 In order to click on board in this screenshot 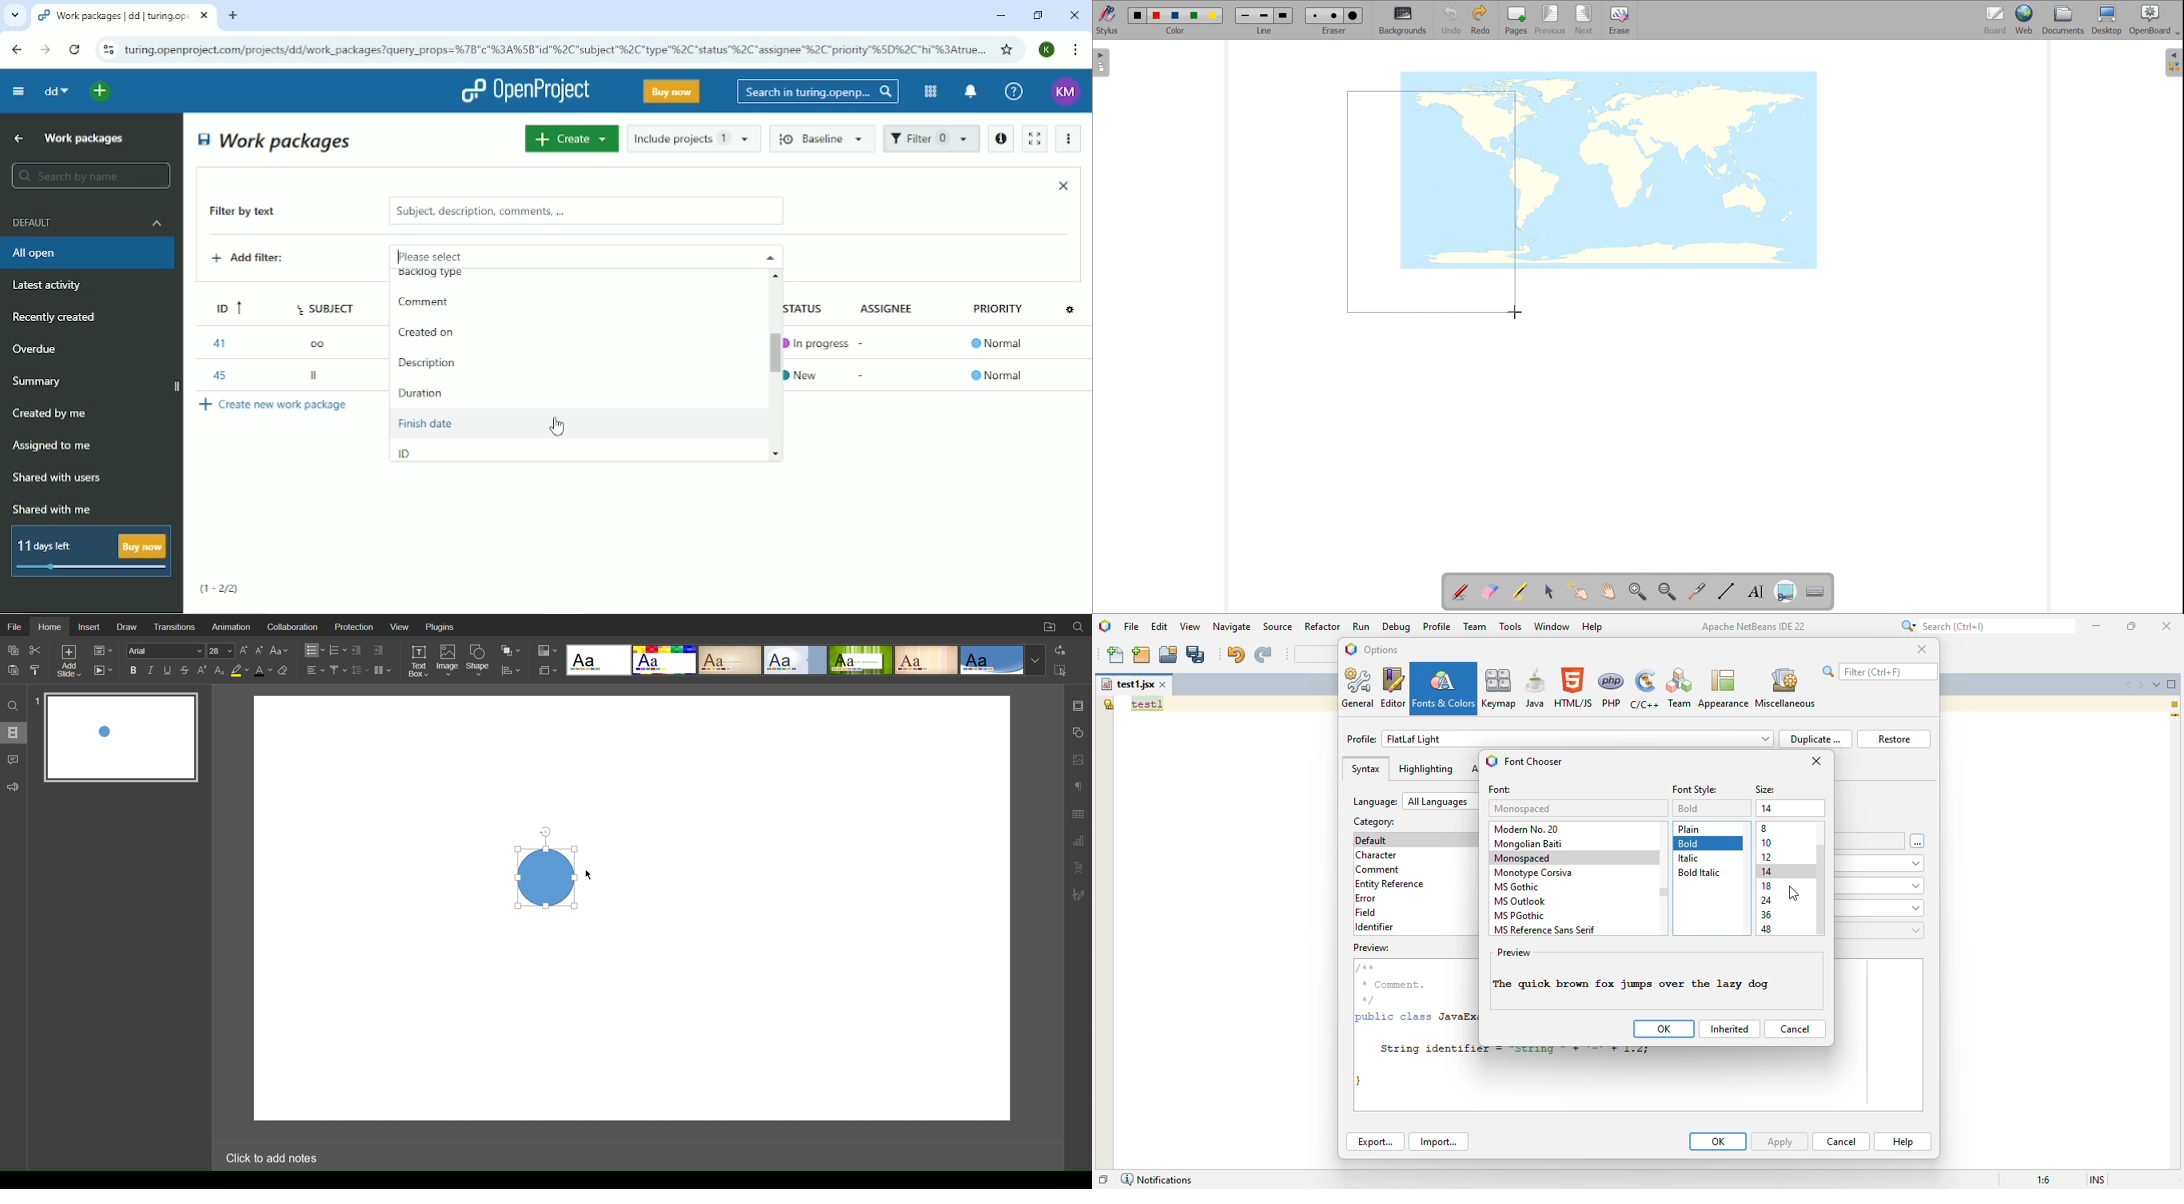, I will do `click(1997, 20)`.